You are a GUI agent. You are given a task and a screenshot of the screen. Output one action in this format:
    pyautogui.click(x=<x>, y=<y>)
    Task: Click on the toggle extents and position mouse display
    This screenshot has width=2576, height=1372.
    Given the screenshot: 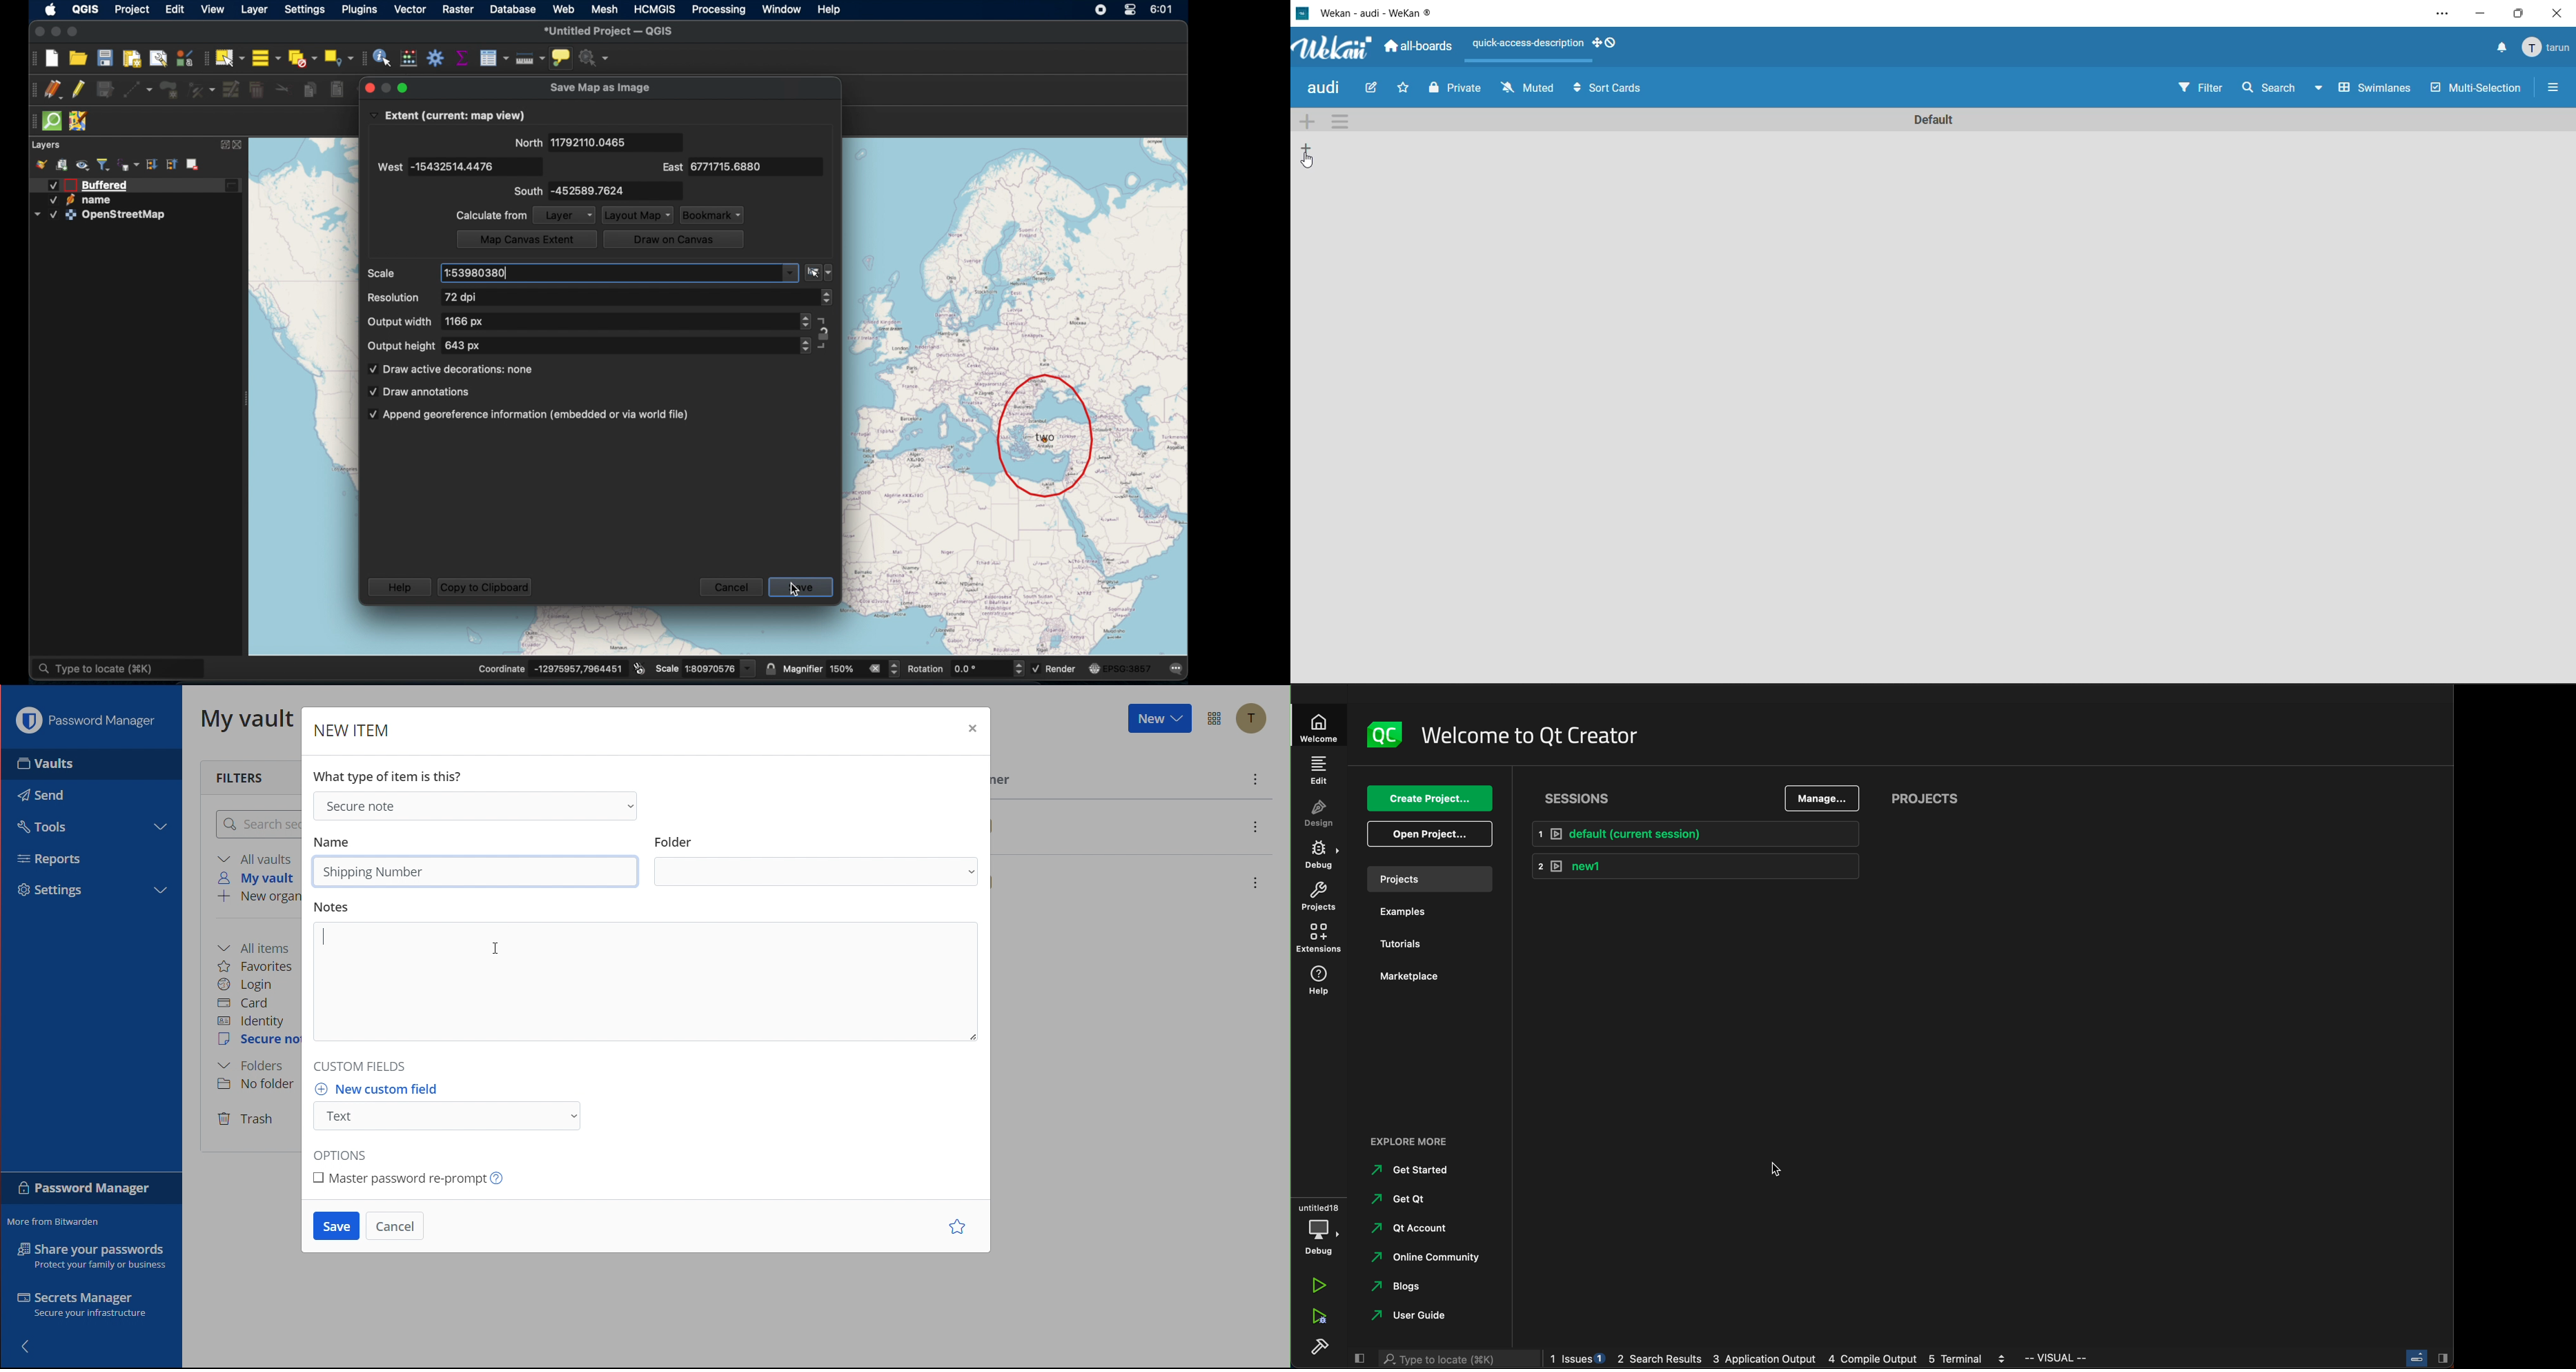 What is the action you would take?
    pyautogui.click(x=638, y=666)
    